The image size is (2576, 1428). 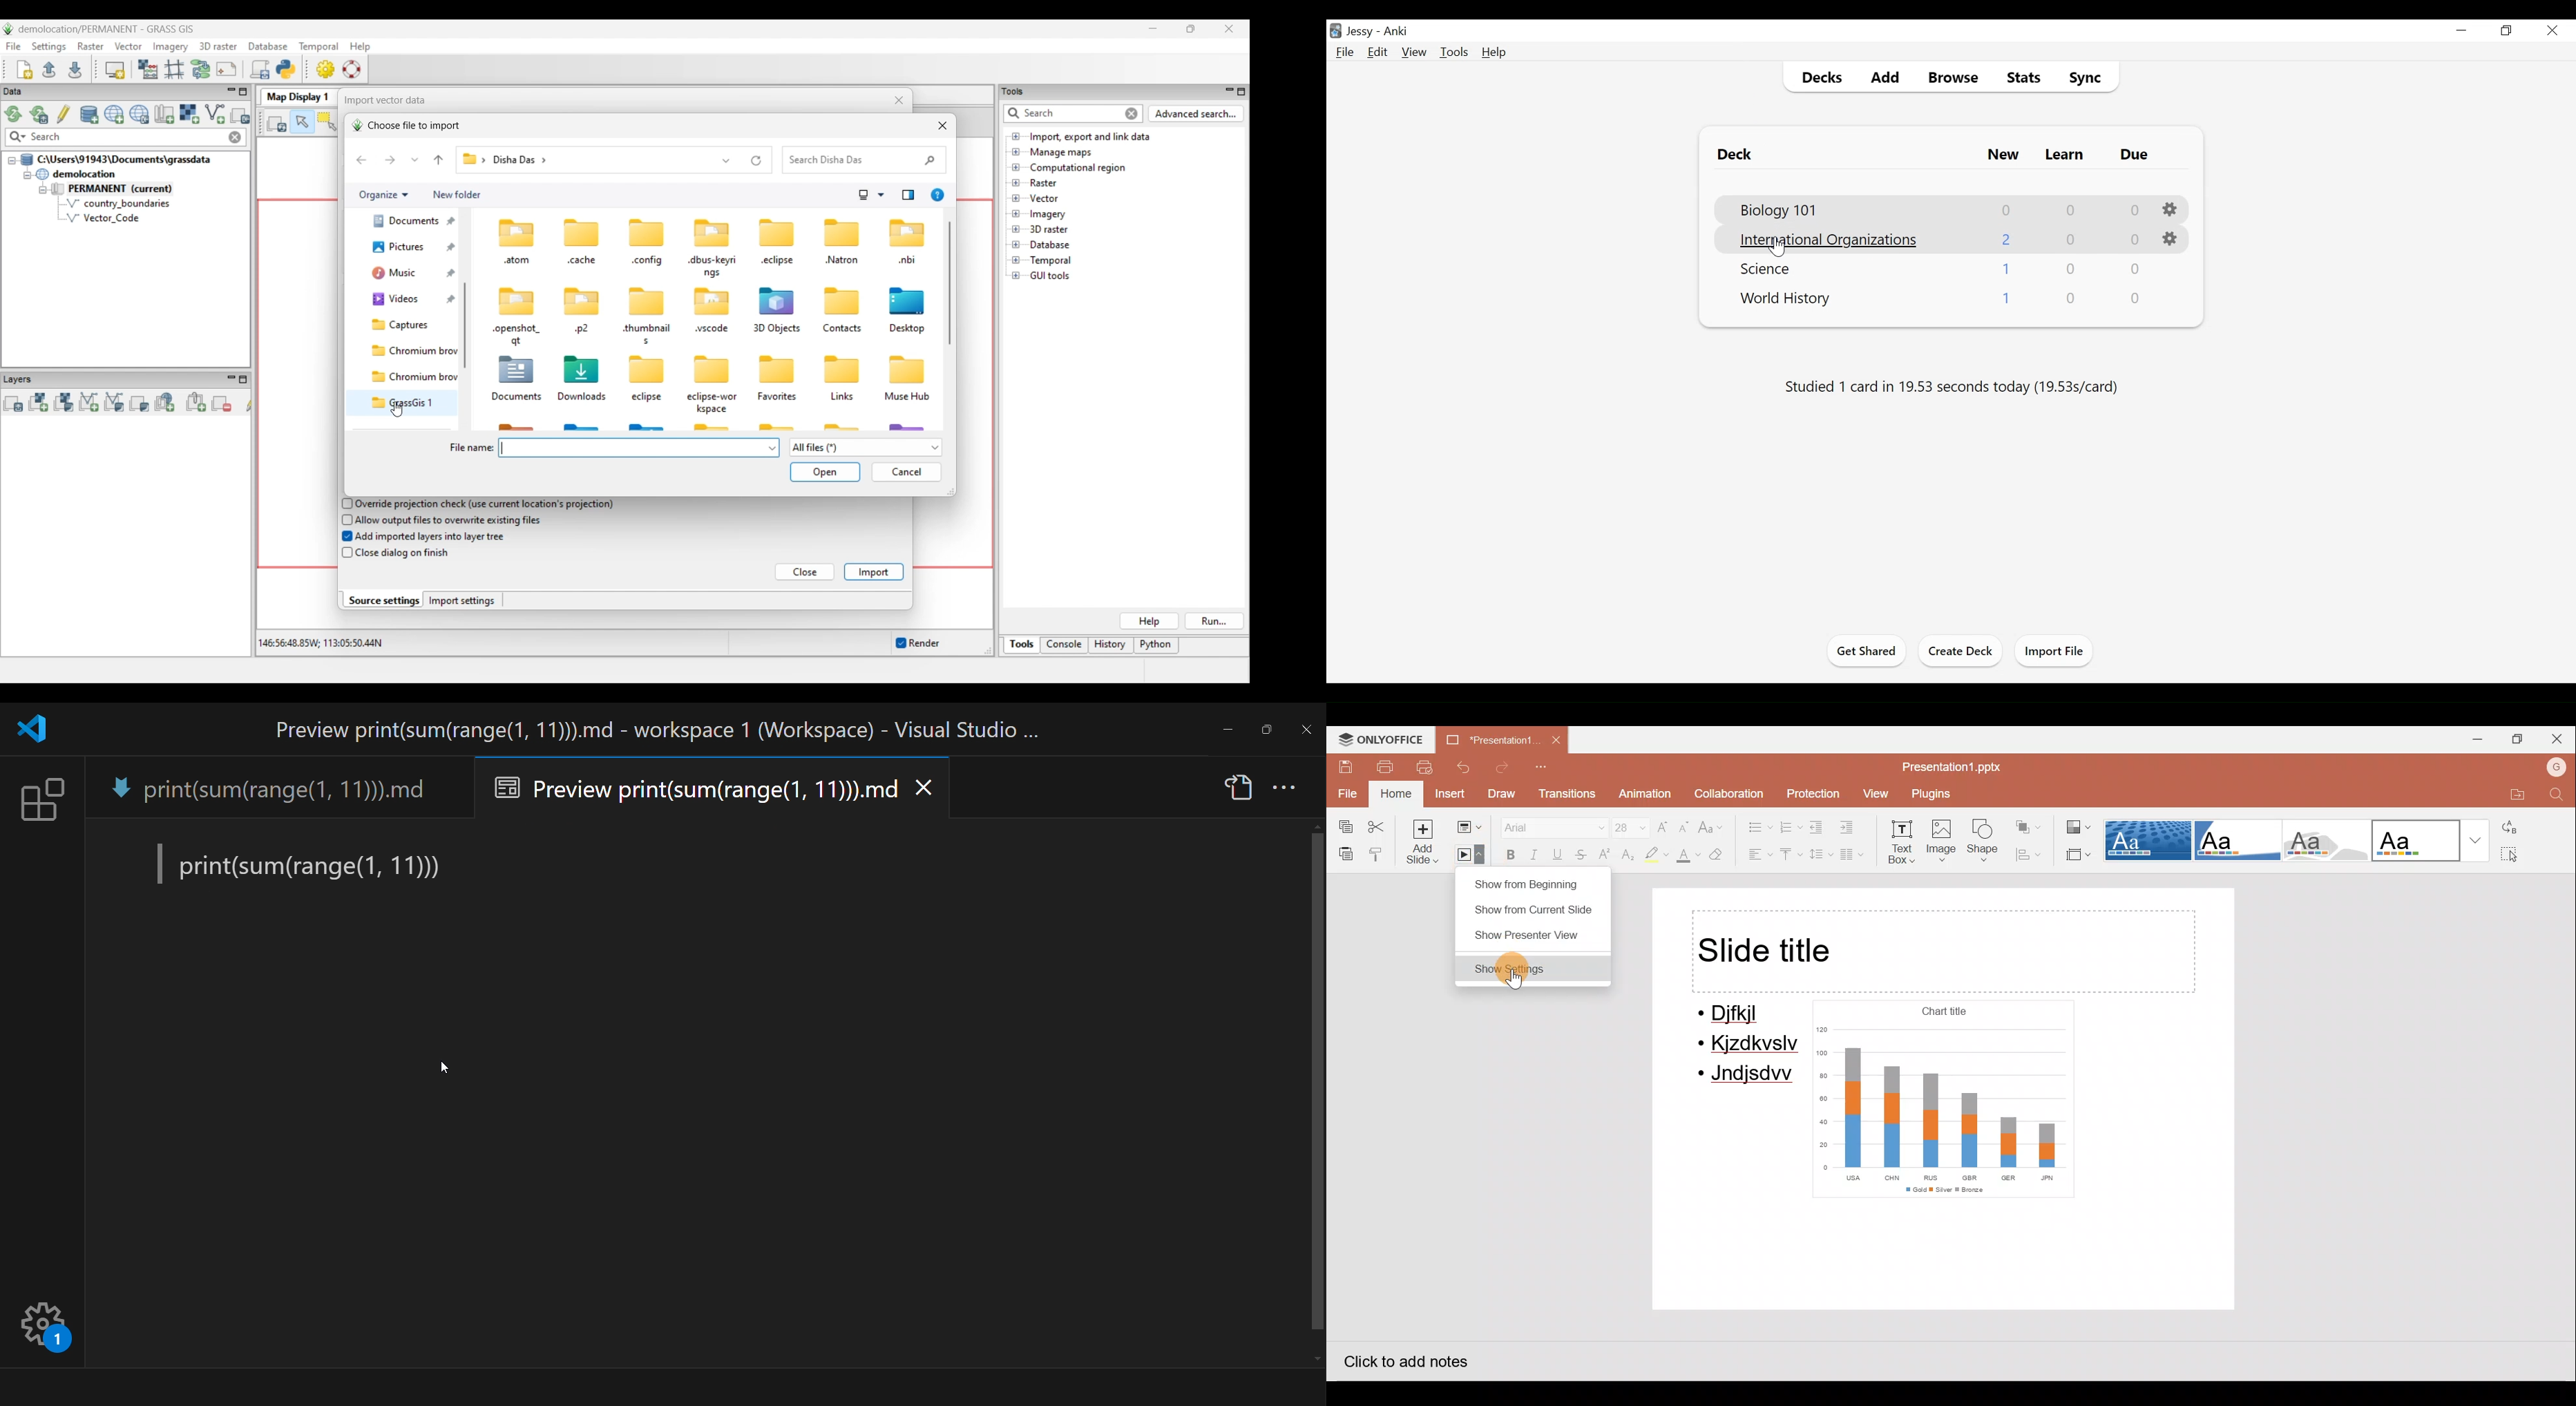 I want to click on Select all, so click(x=2517, y=855).